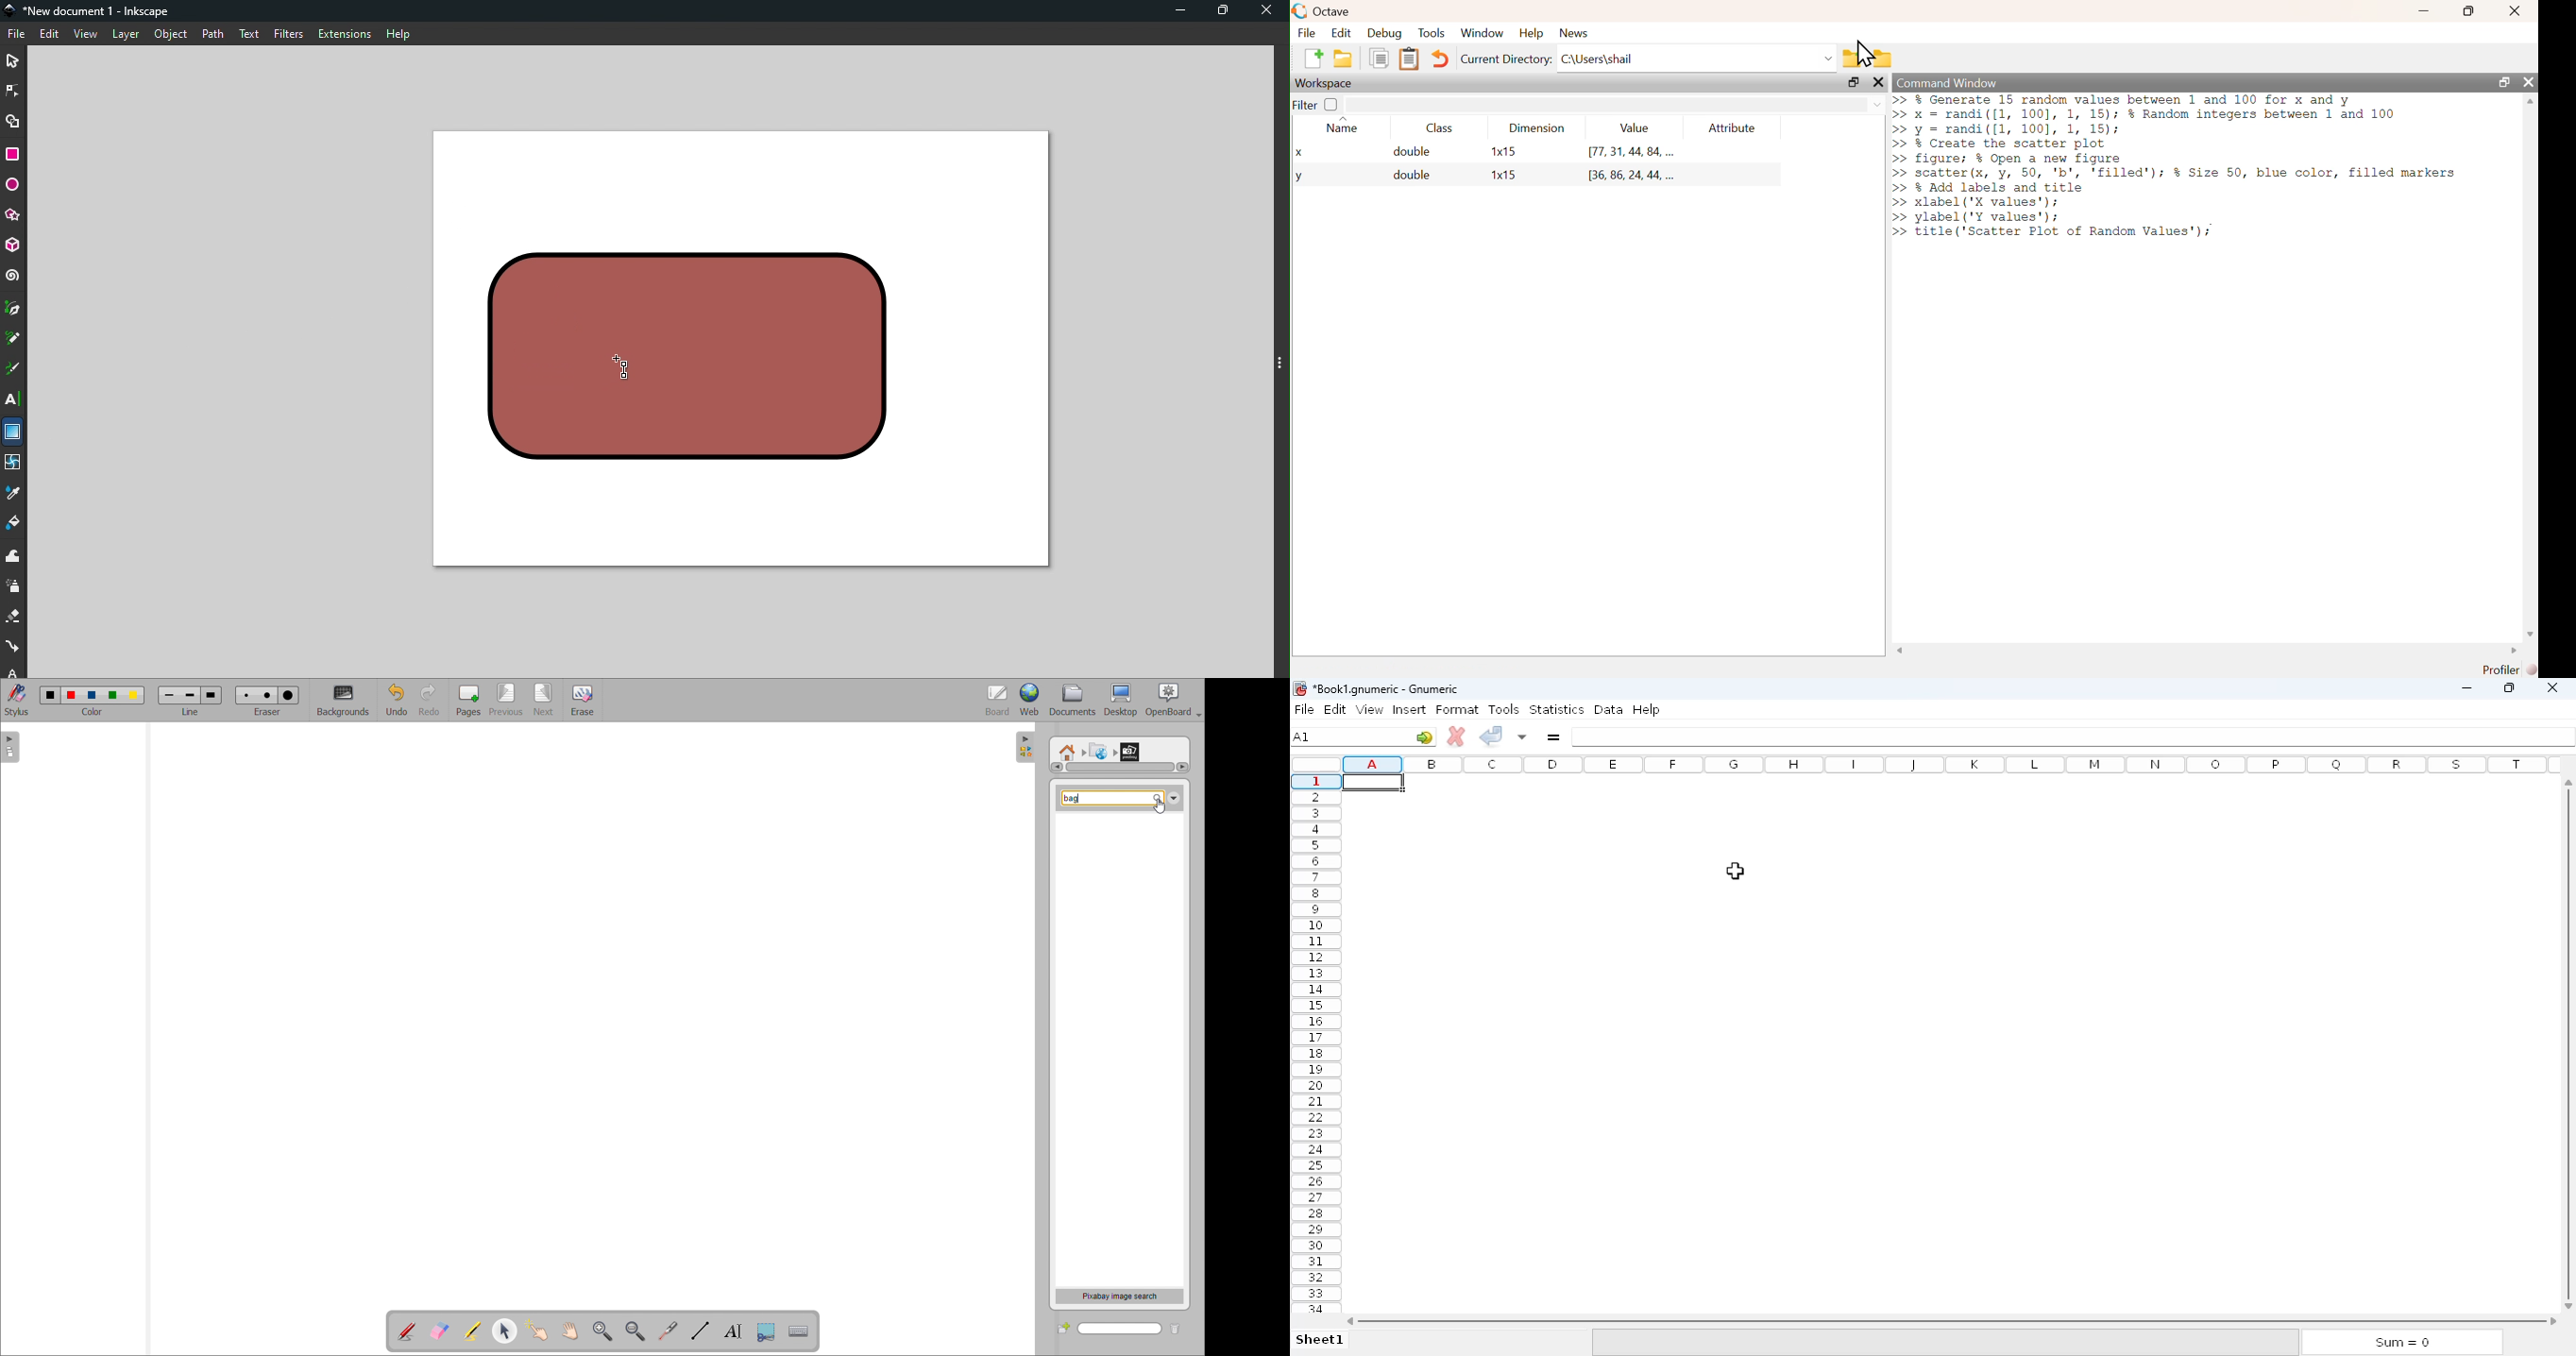  Describe the element at coordinates (1384, 33) in the screenshot. I see `Debug` at that location.